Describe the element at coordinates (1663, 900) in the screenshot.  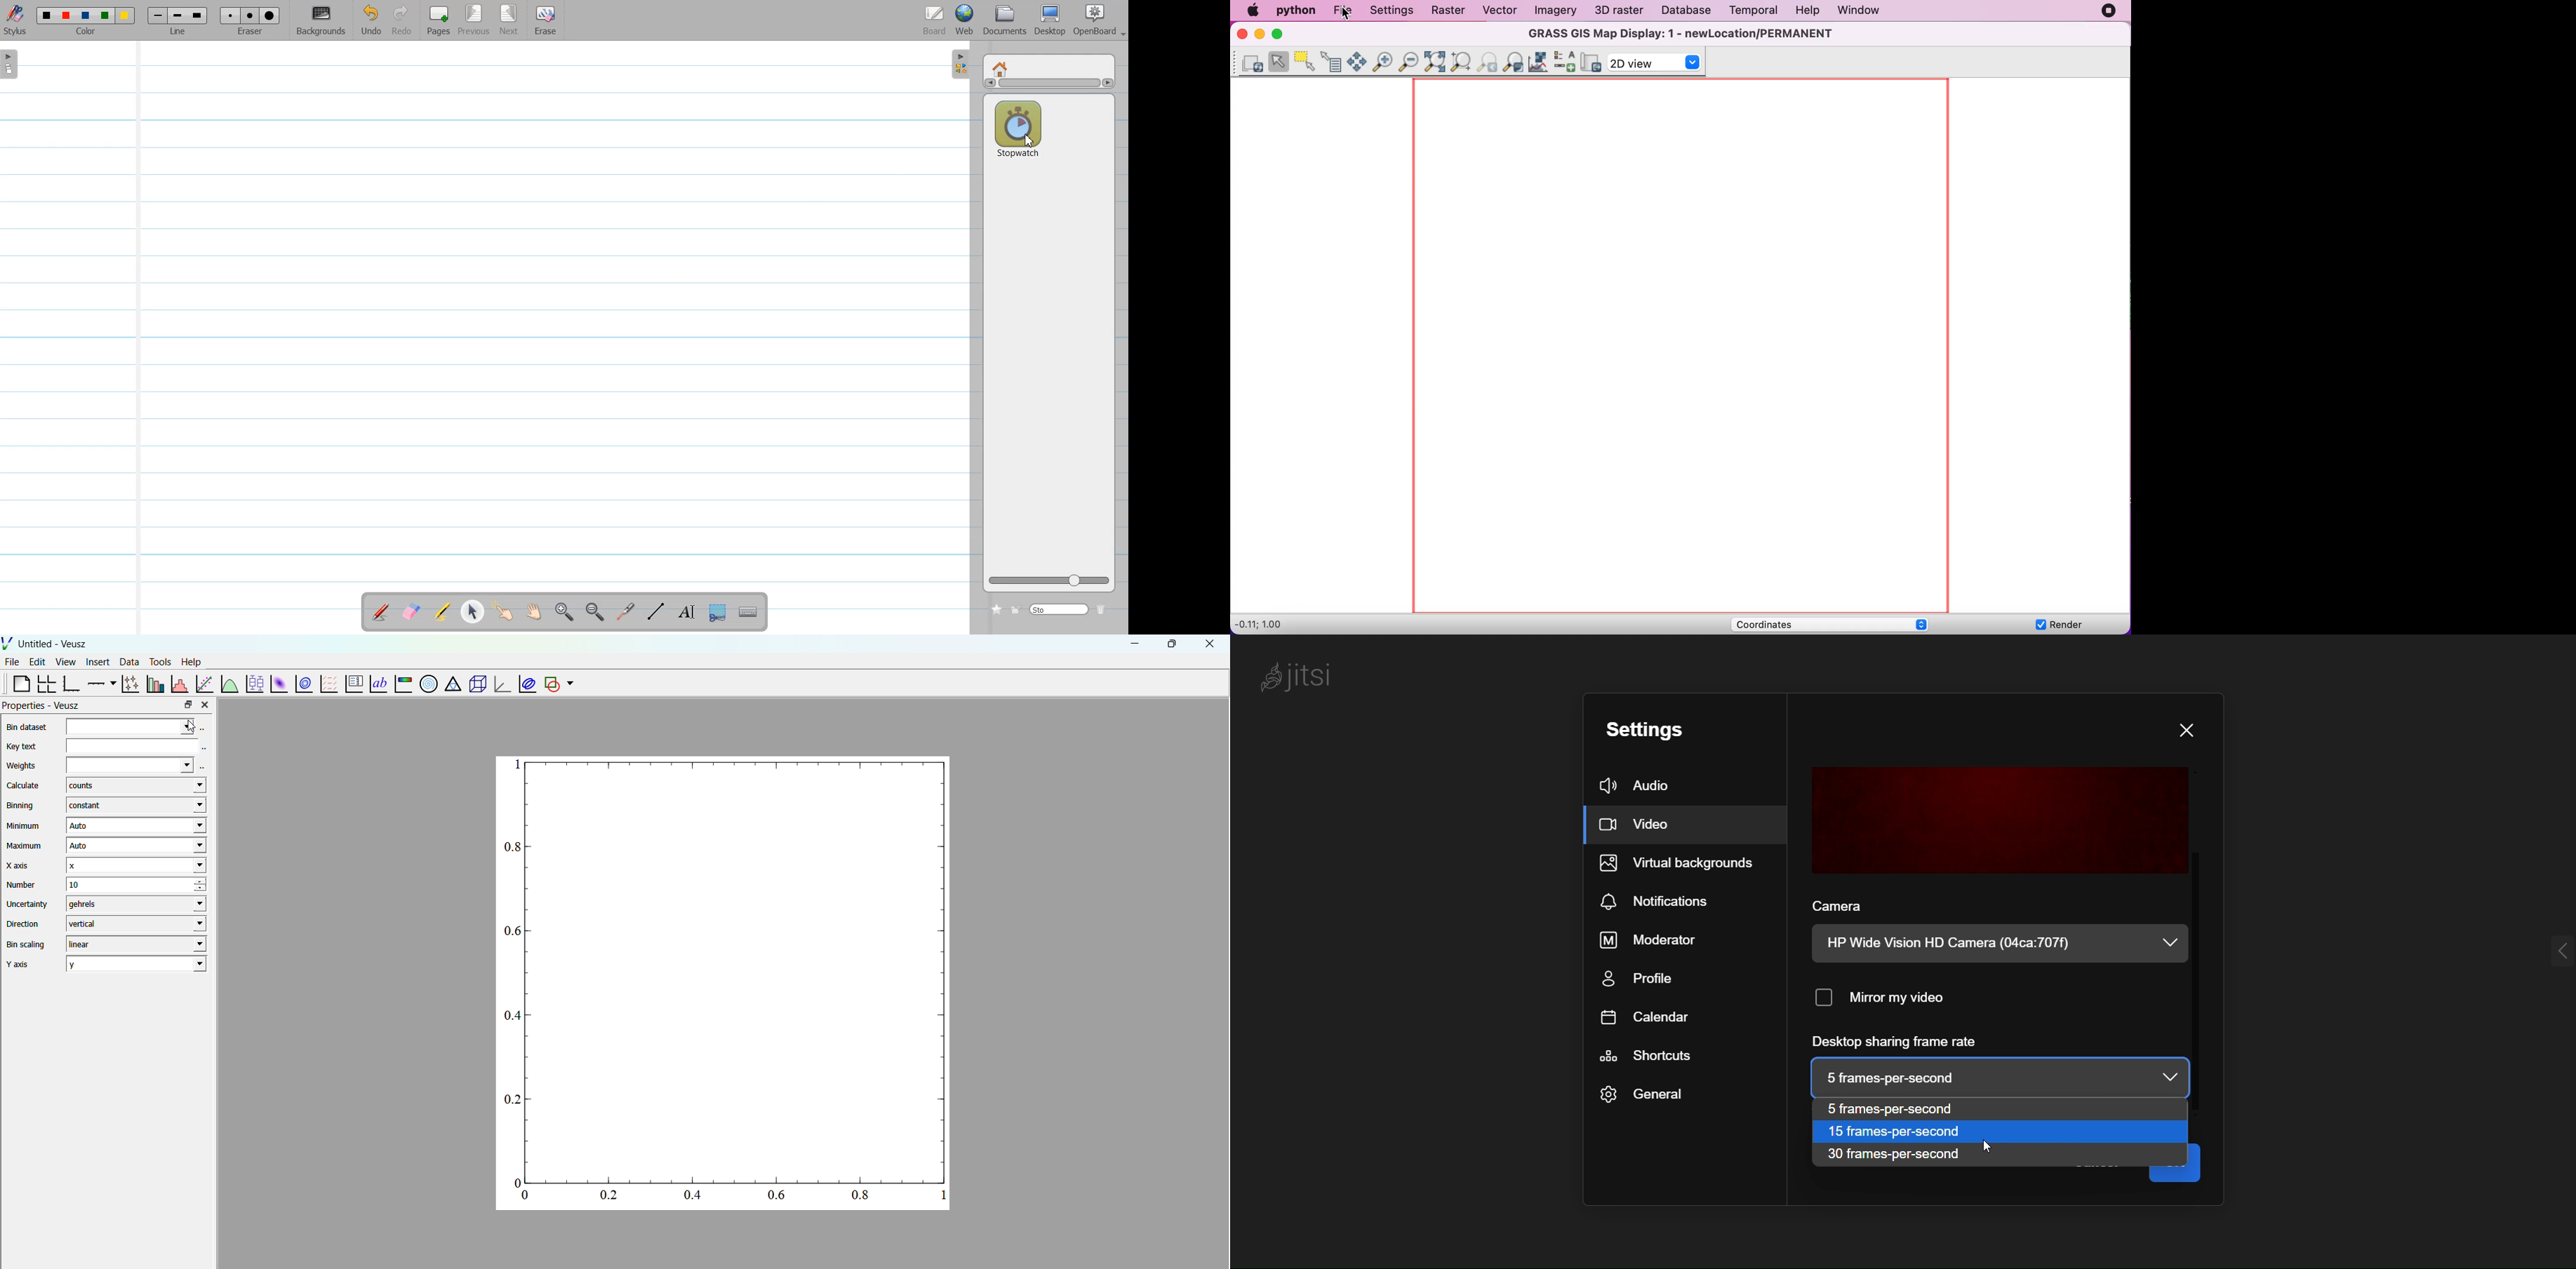
I see `notification` at that location.